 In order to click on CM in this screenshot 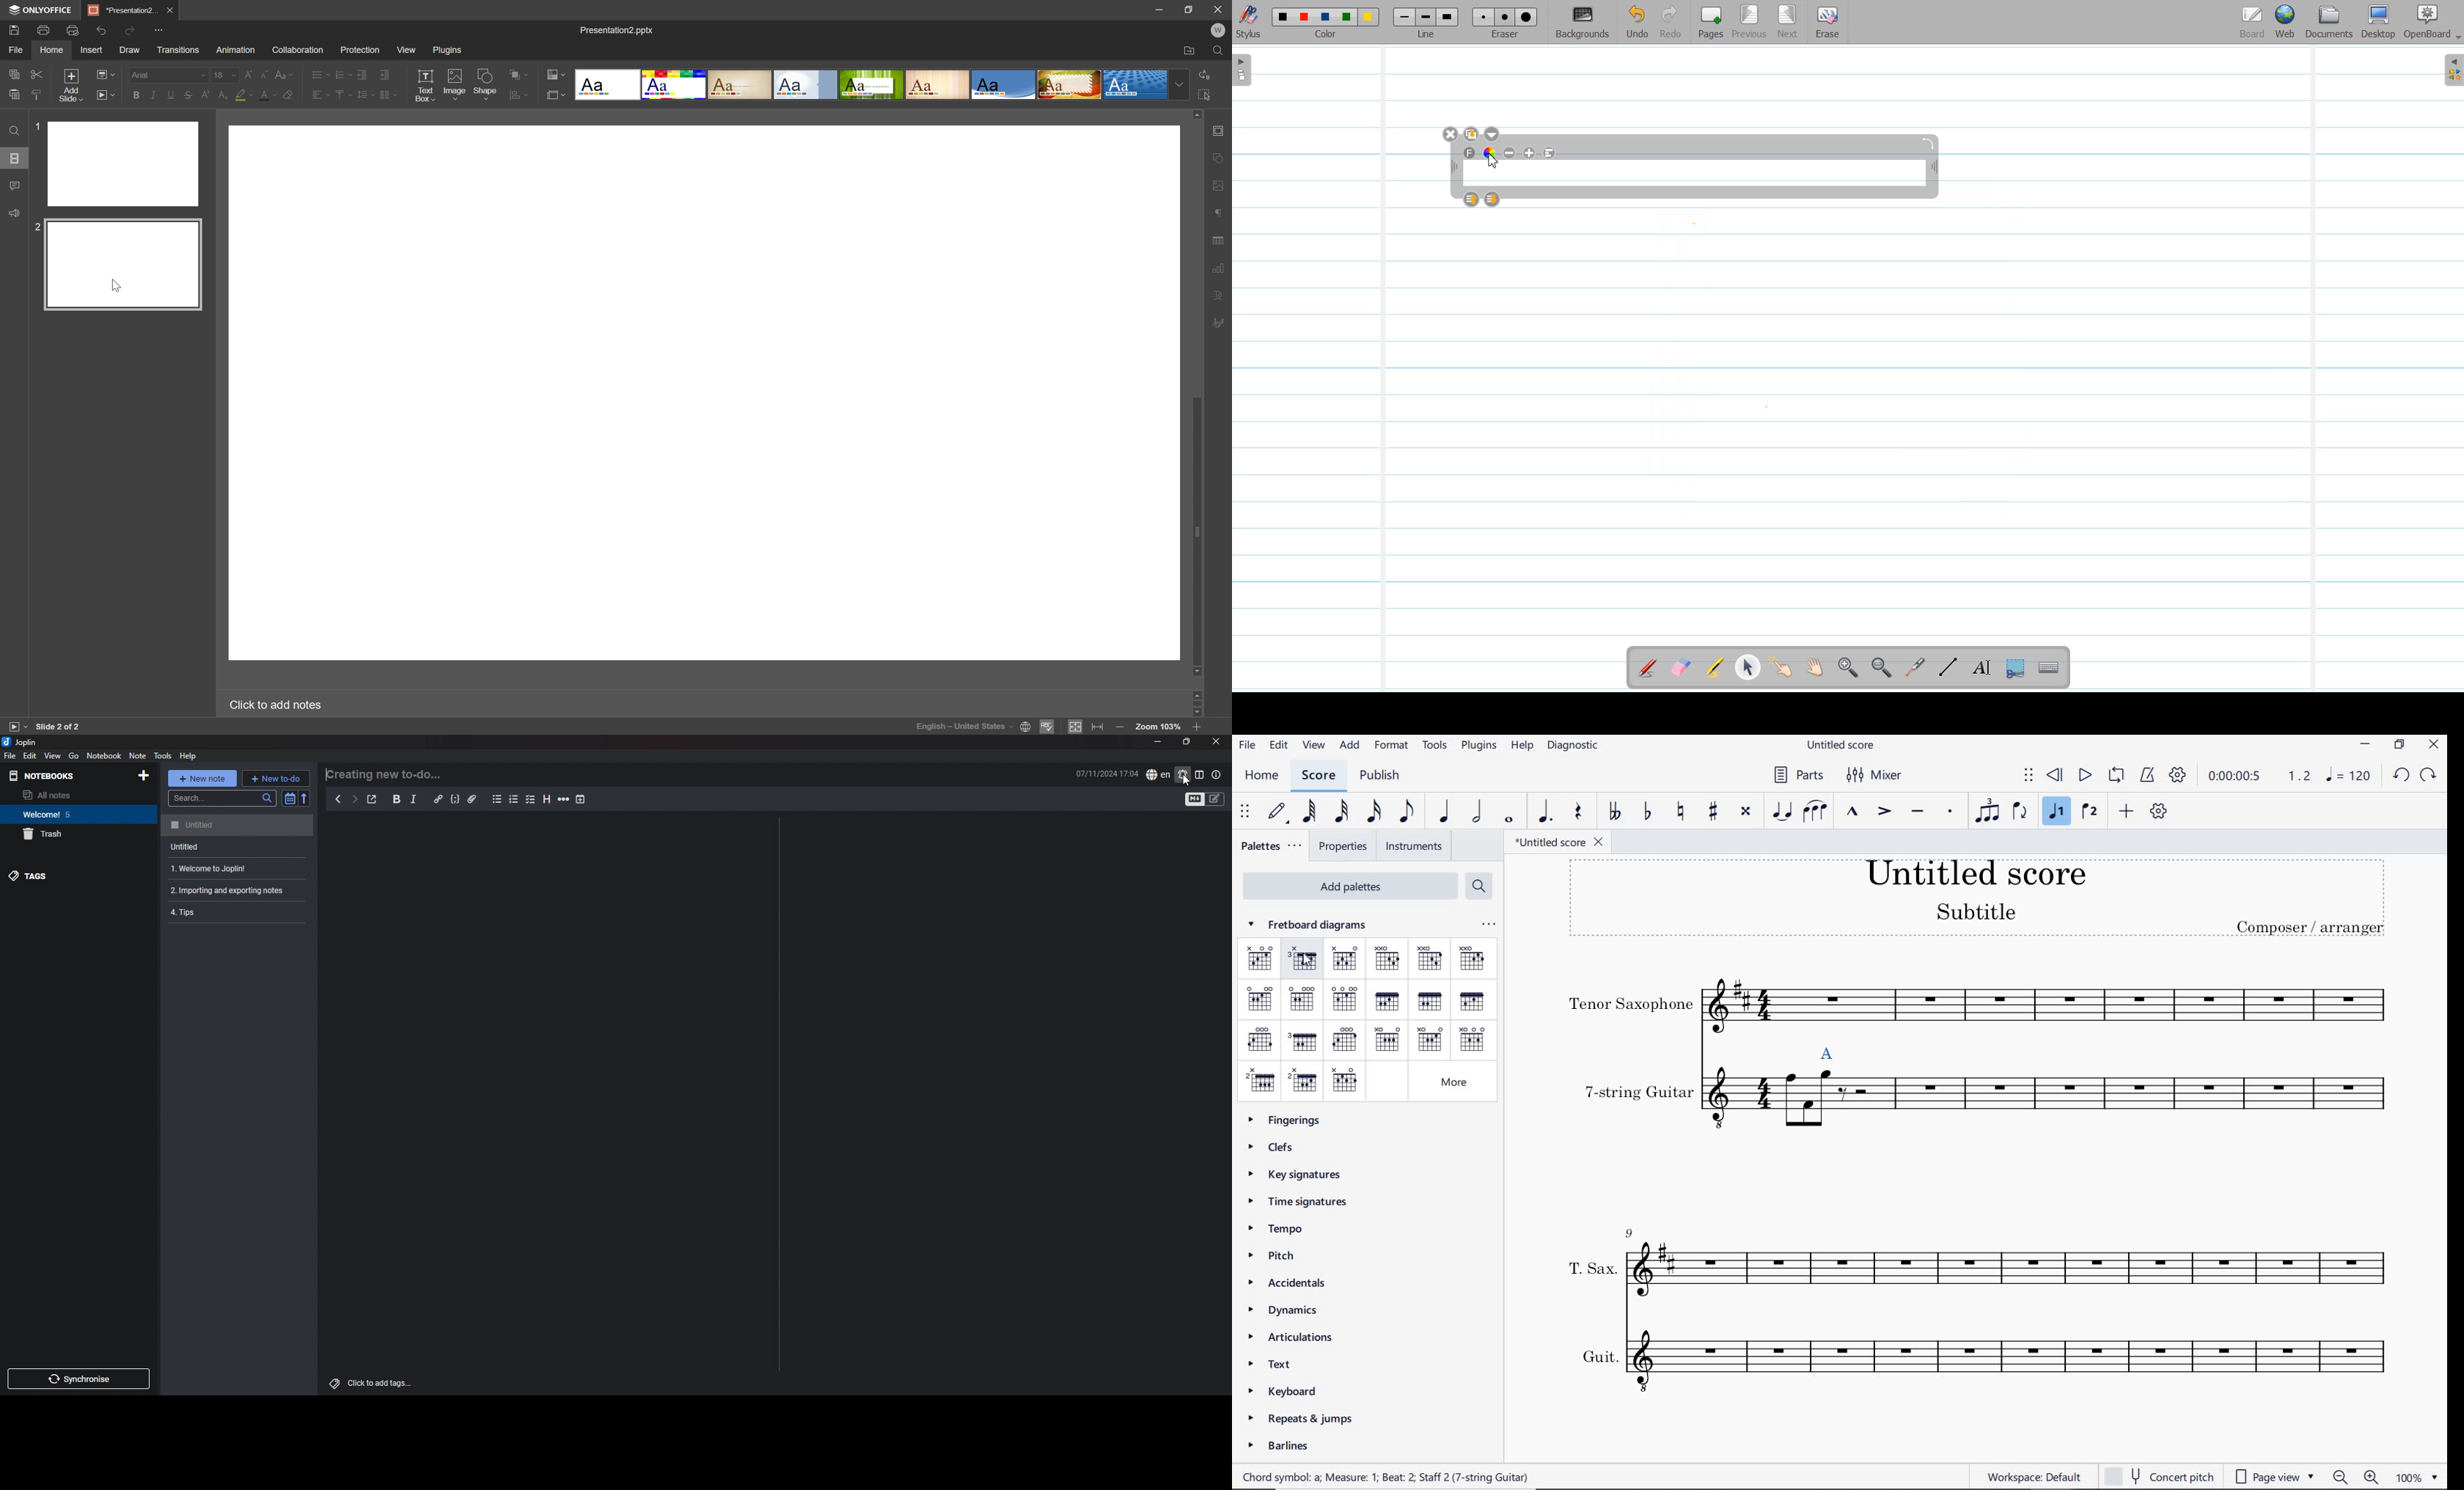, I will do `click(1302, 961)`.